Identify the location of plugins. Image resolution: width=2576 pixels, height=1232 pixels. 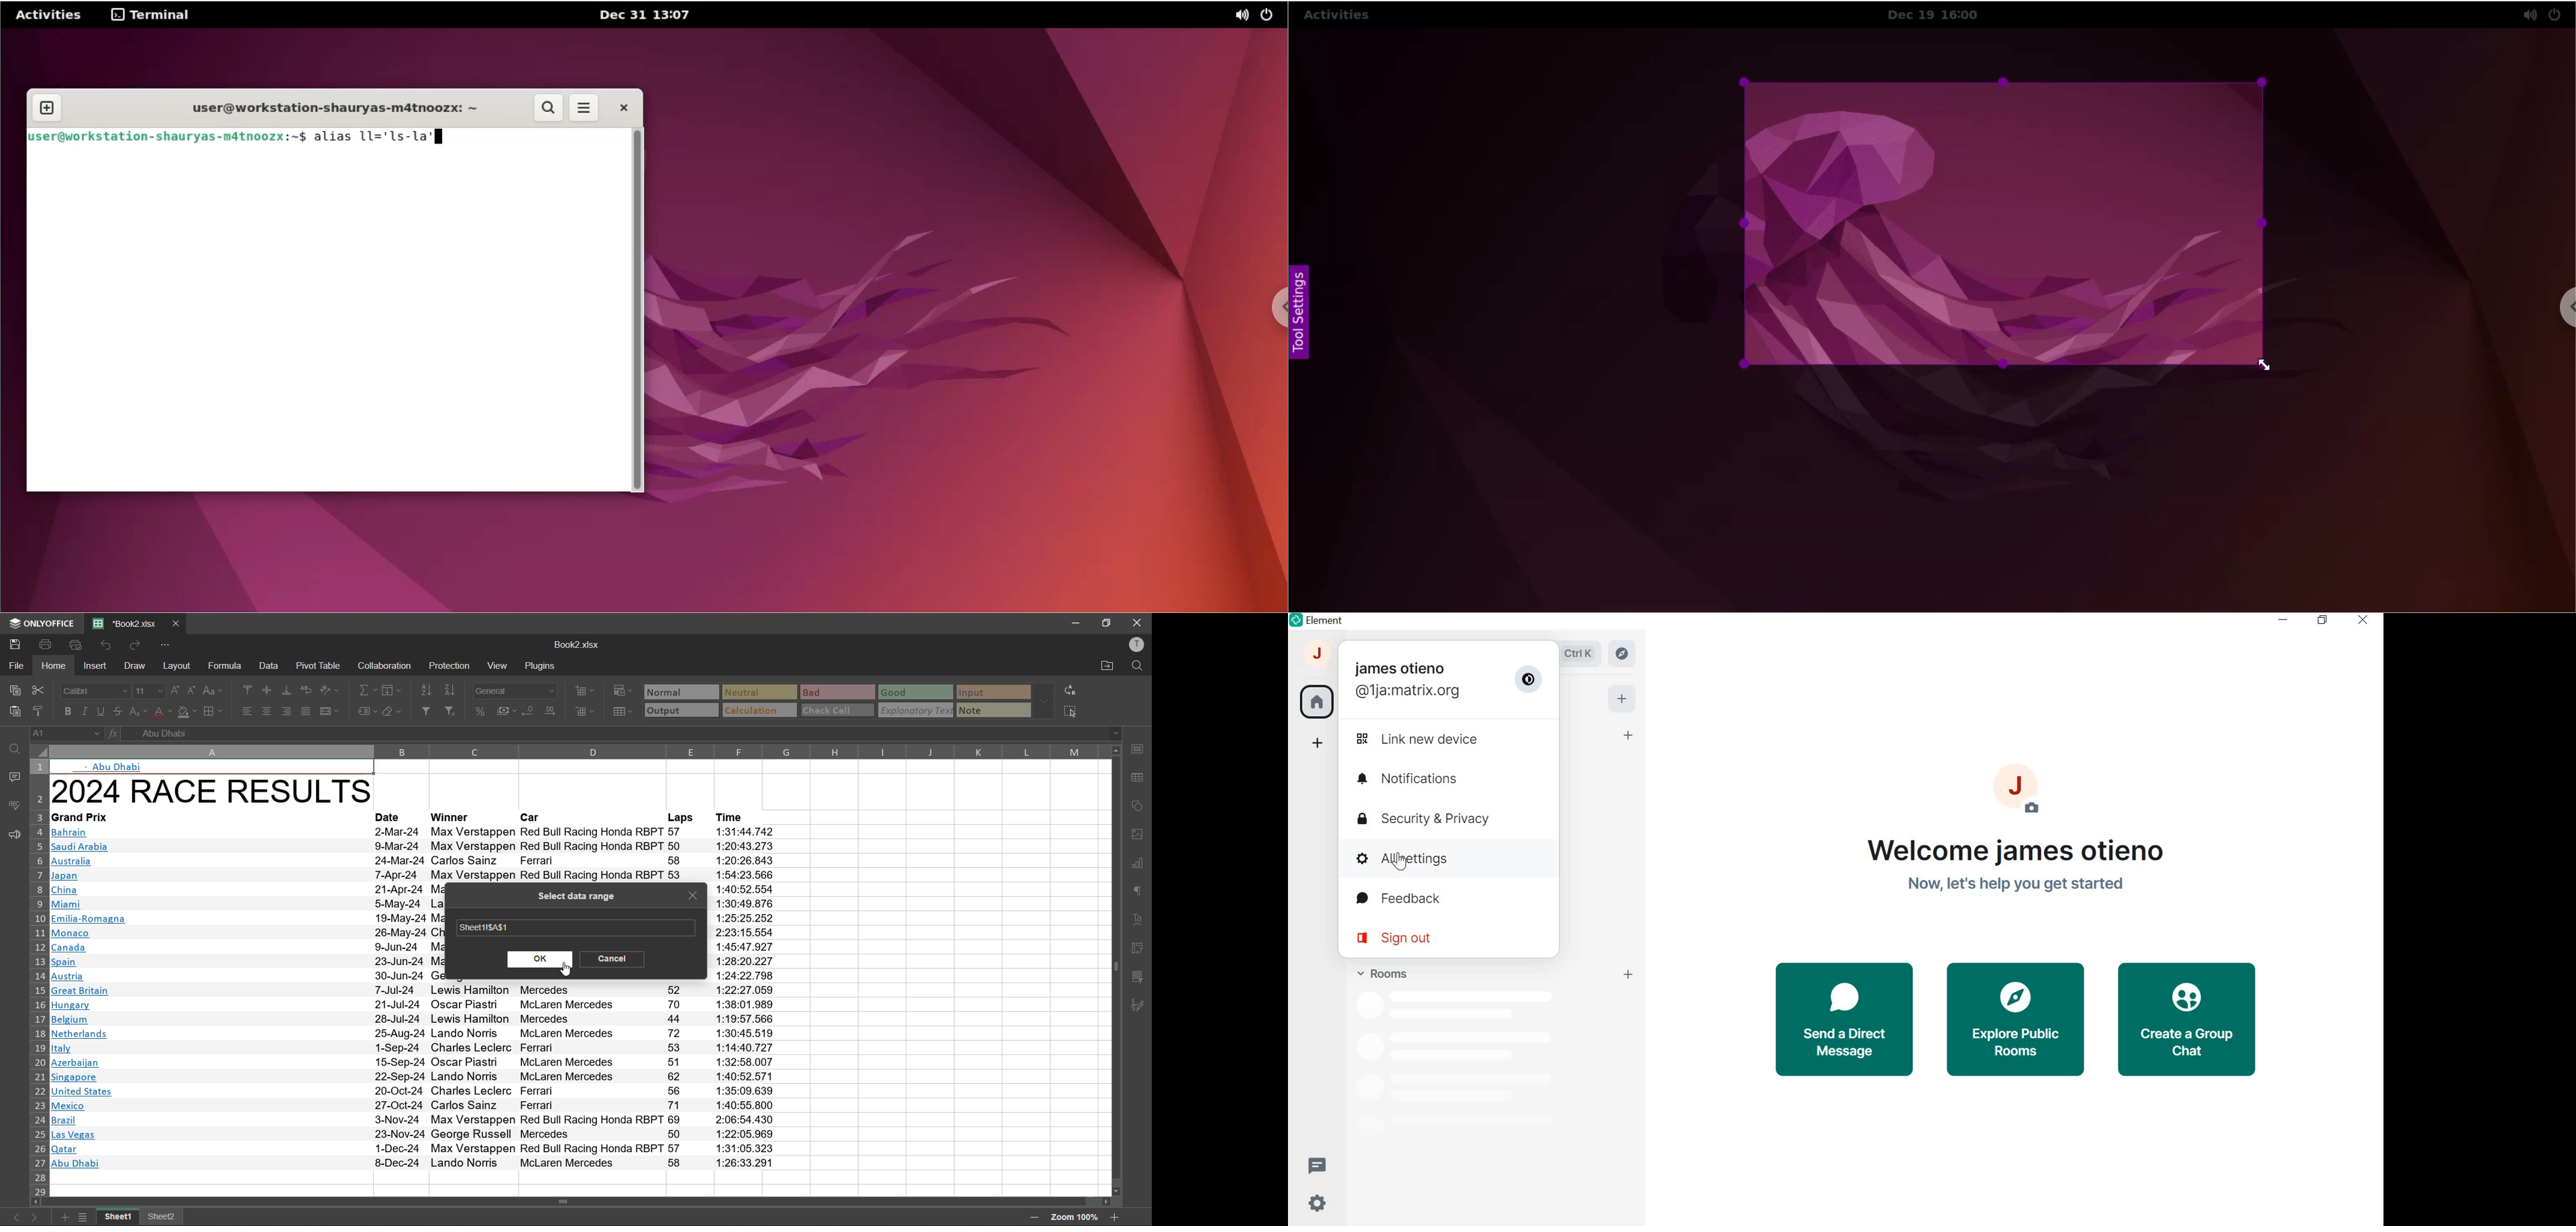
(541, 668).